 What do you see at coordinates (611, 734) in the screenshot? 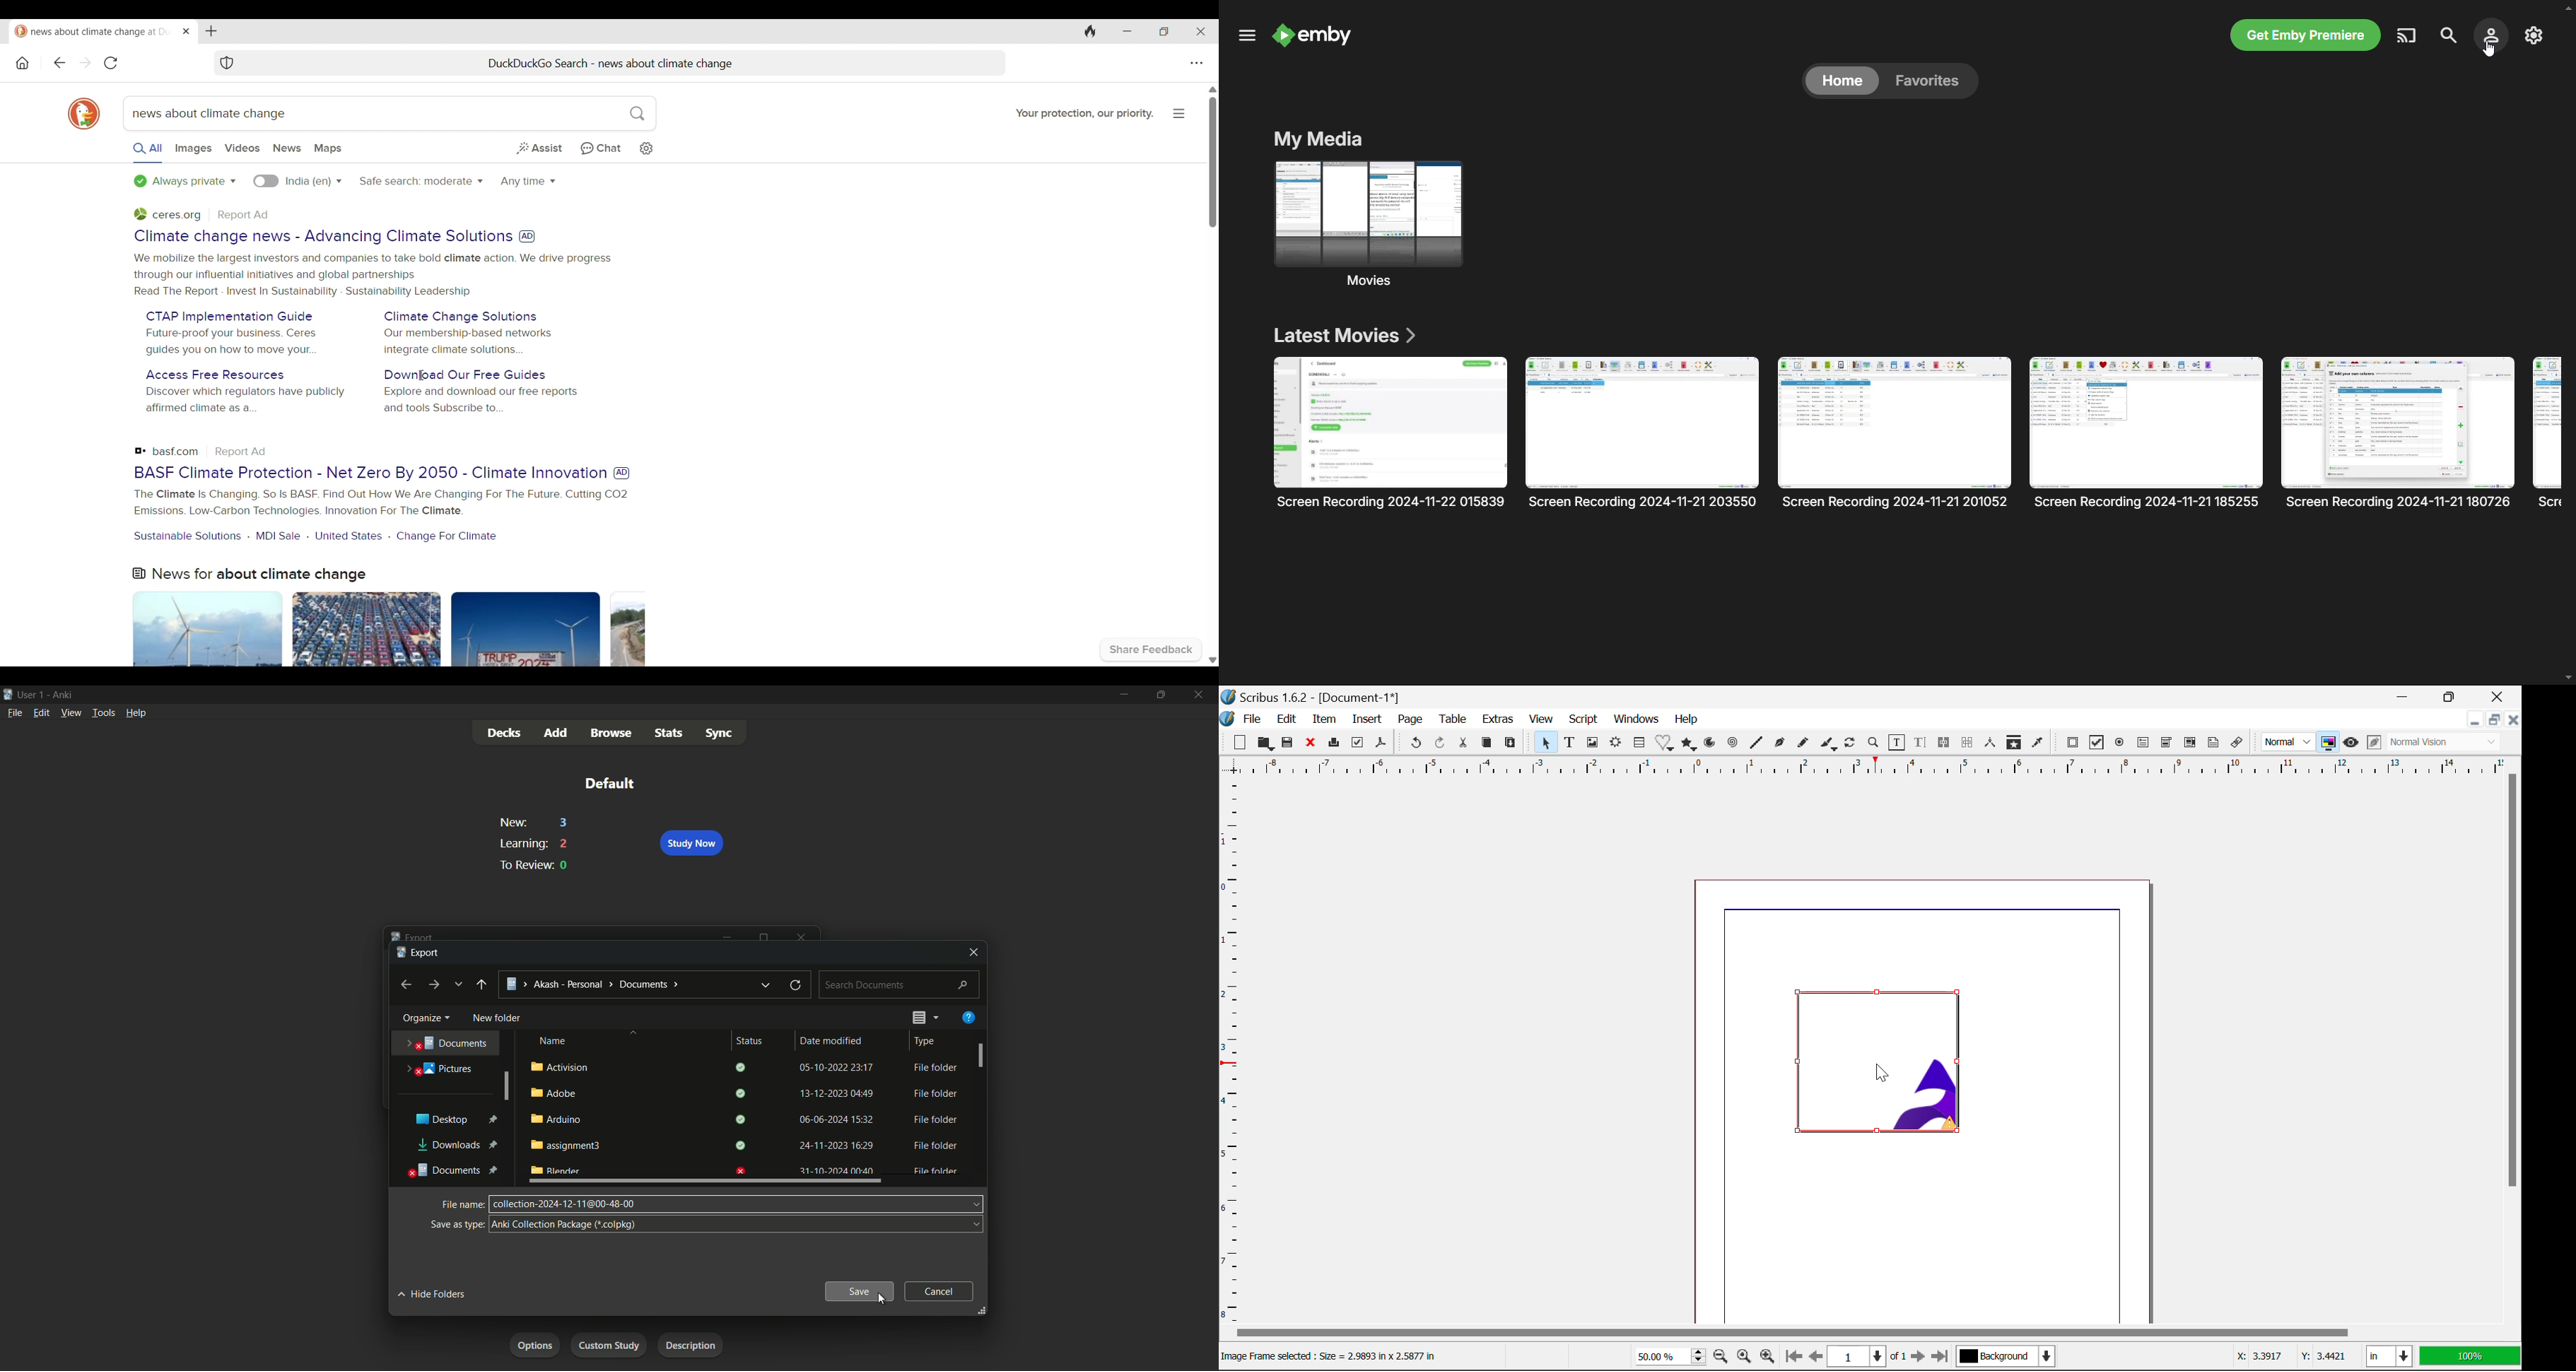
I see `browse` at bounding box center [611, 734].